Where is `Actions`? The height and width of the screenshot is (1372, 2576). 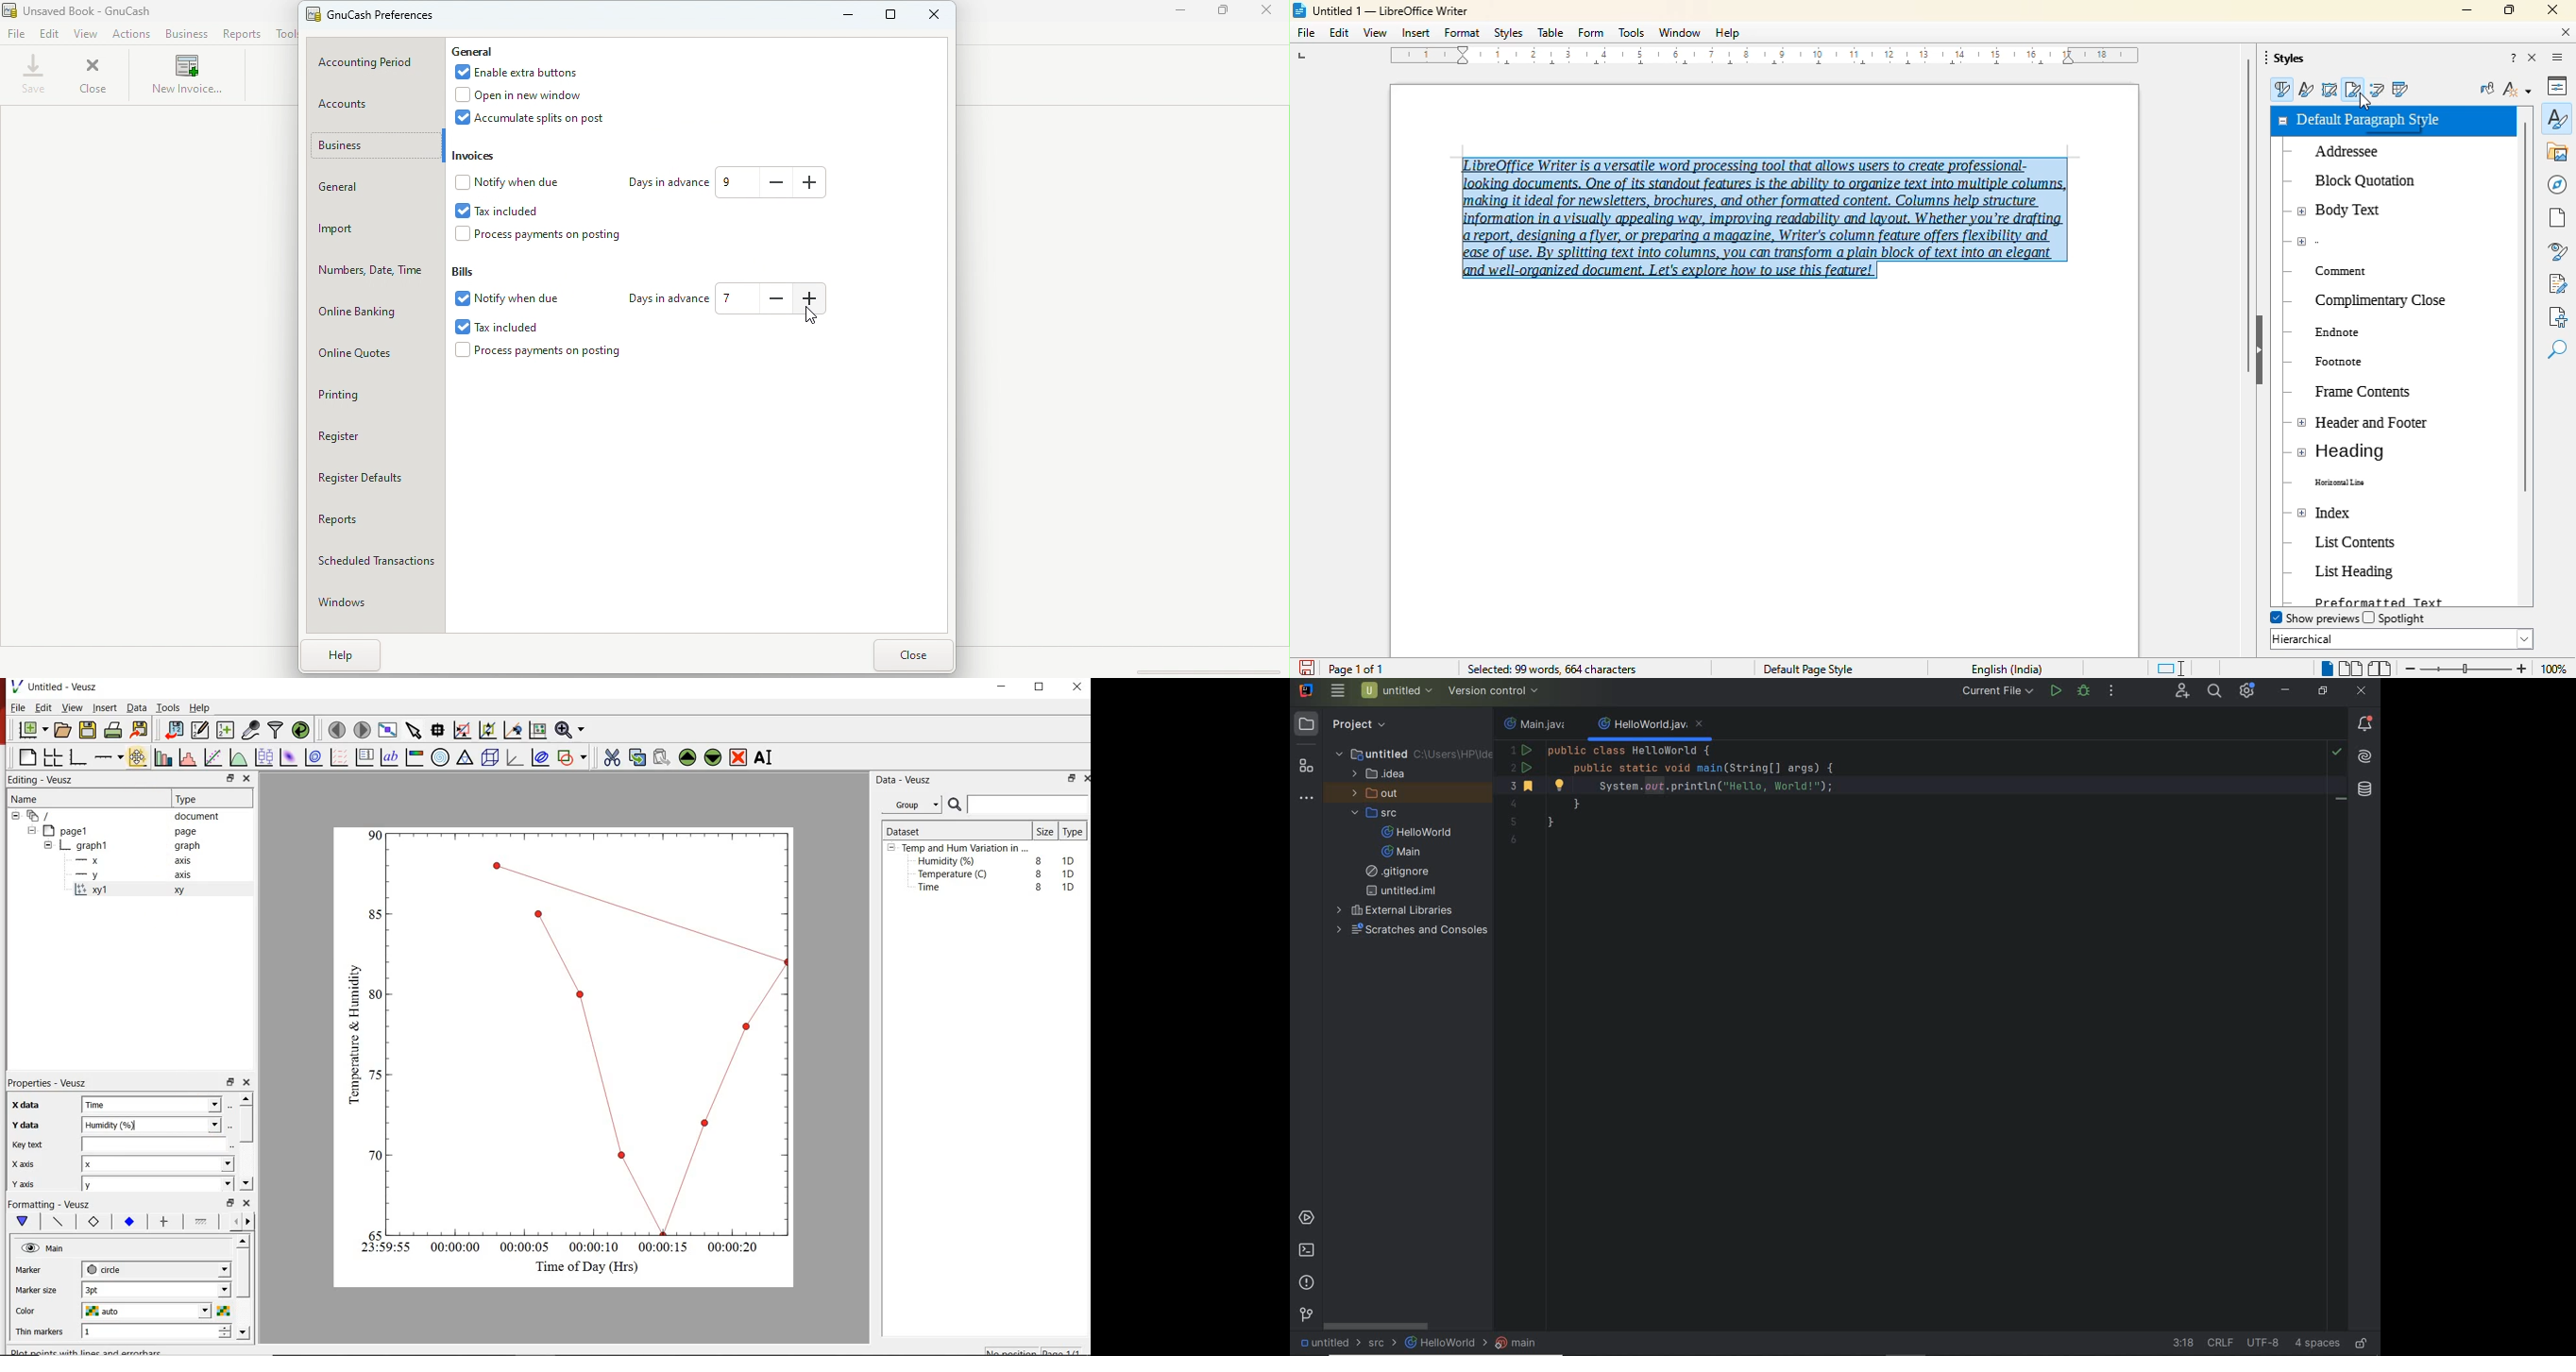
Actions is located at coordinates (133, 35).